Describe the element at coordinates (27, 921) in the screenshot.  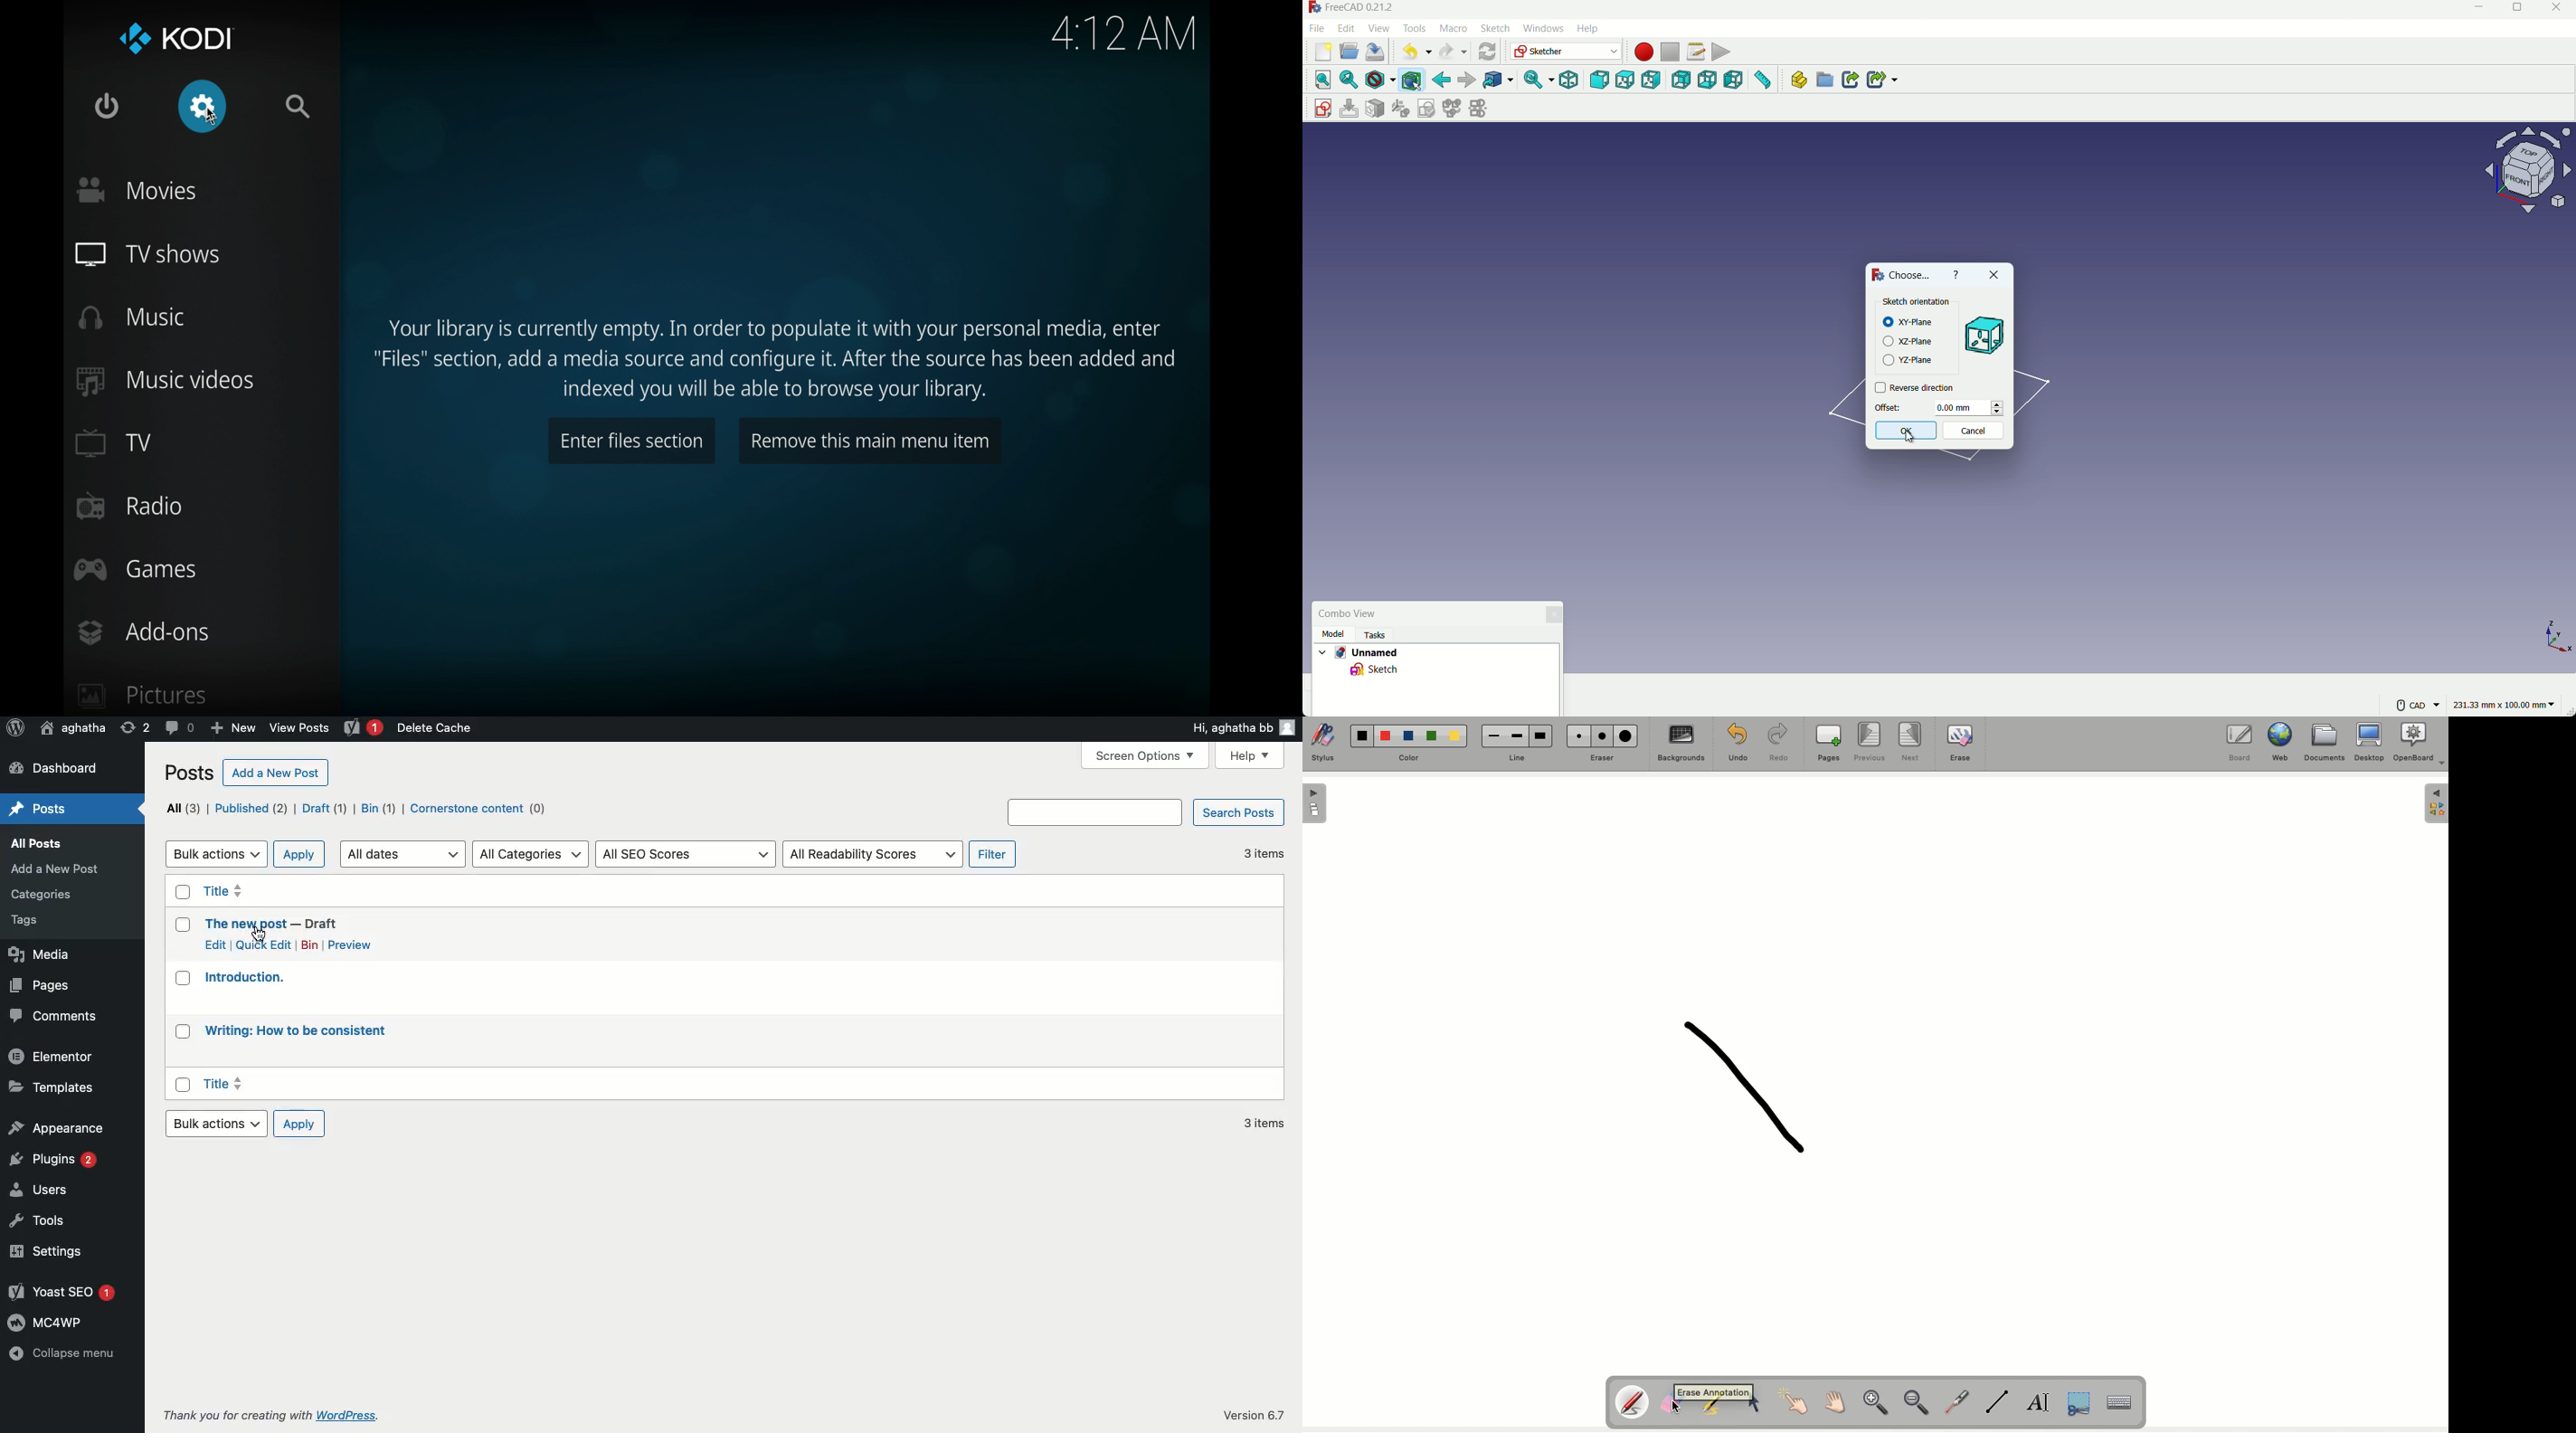
I see `Tags` at that location.